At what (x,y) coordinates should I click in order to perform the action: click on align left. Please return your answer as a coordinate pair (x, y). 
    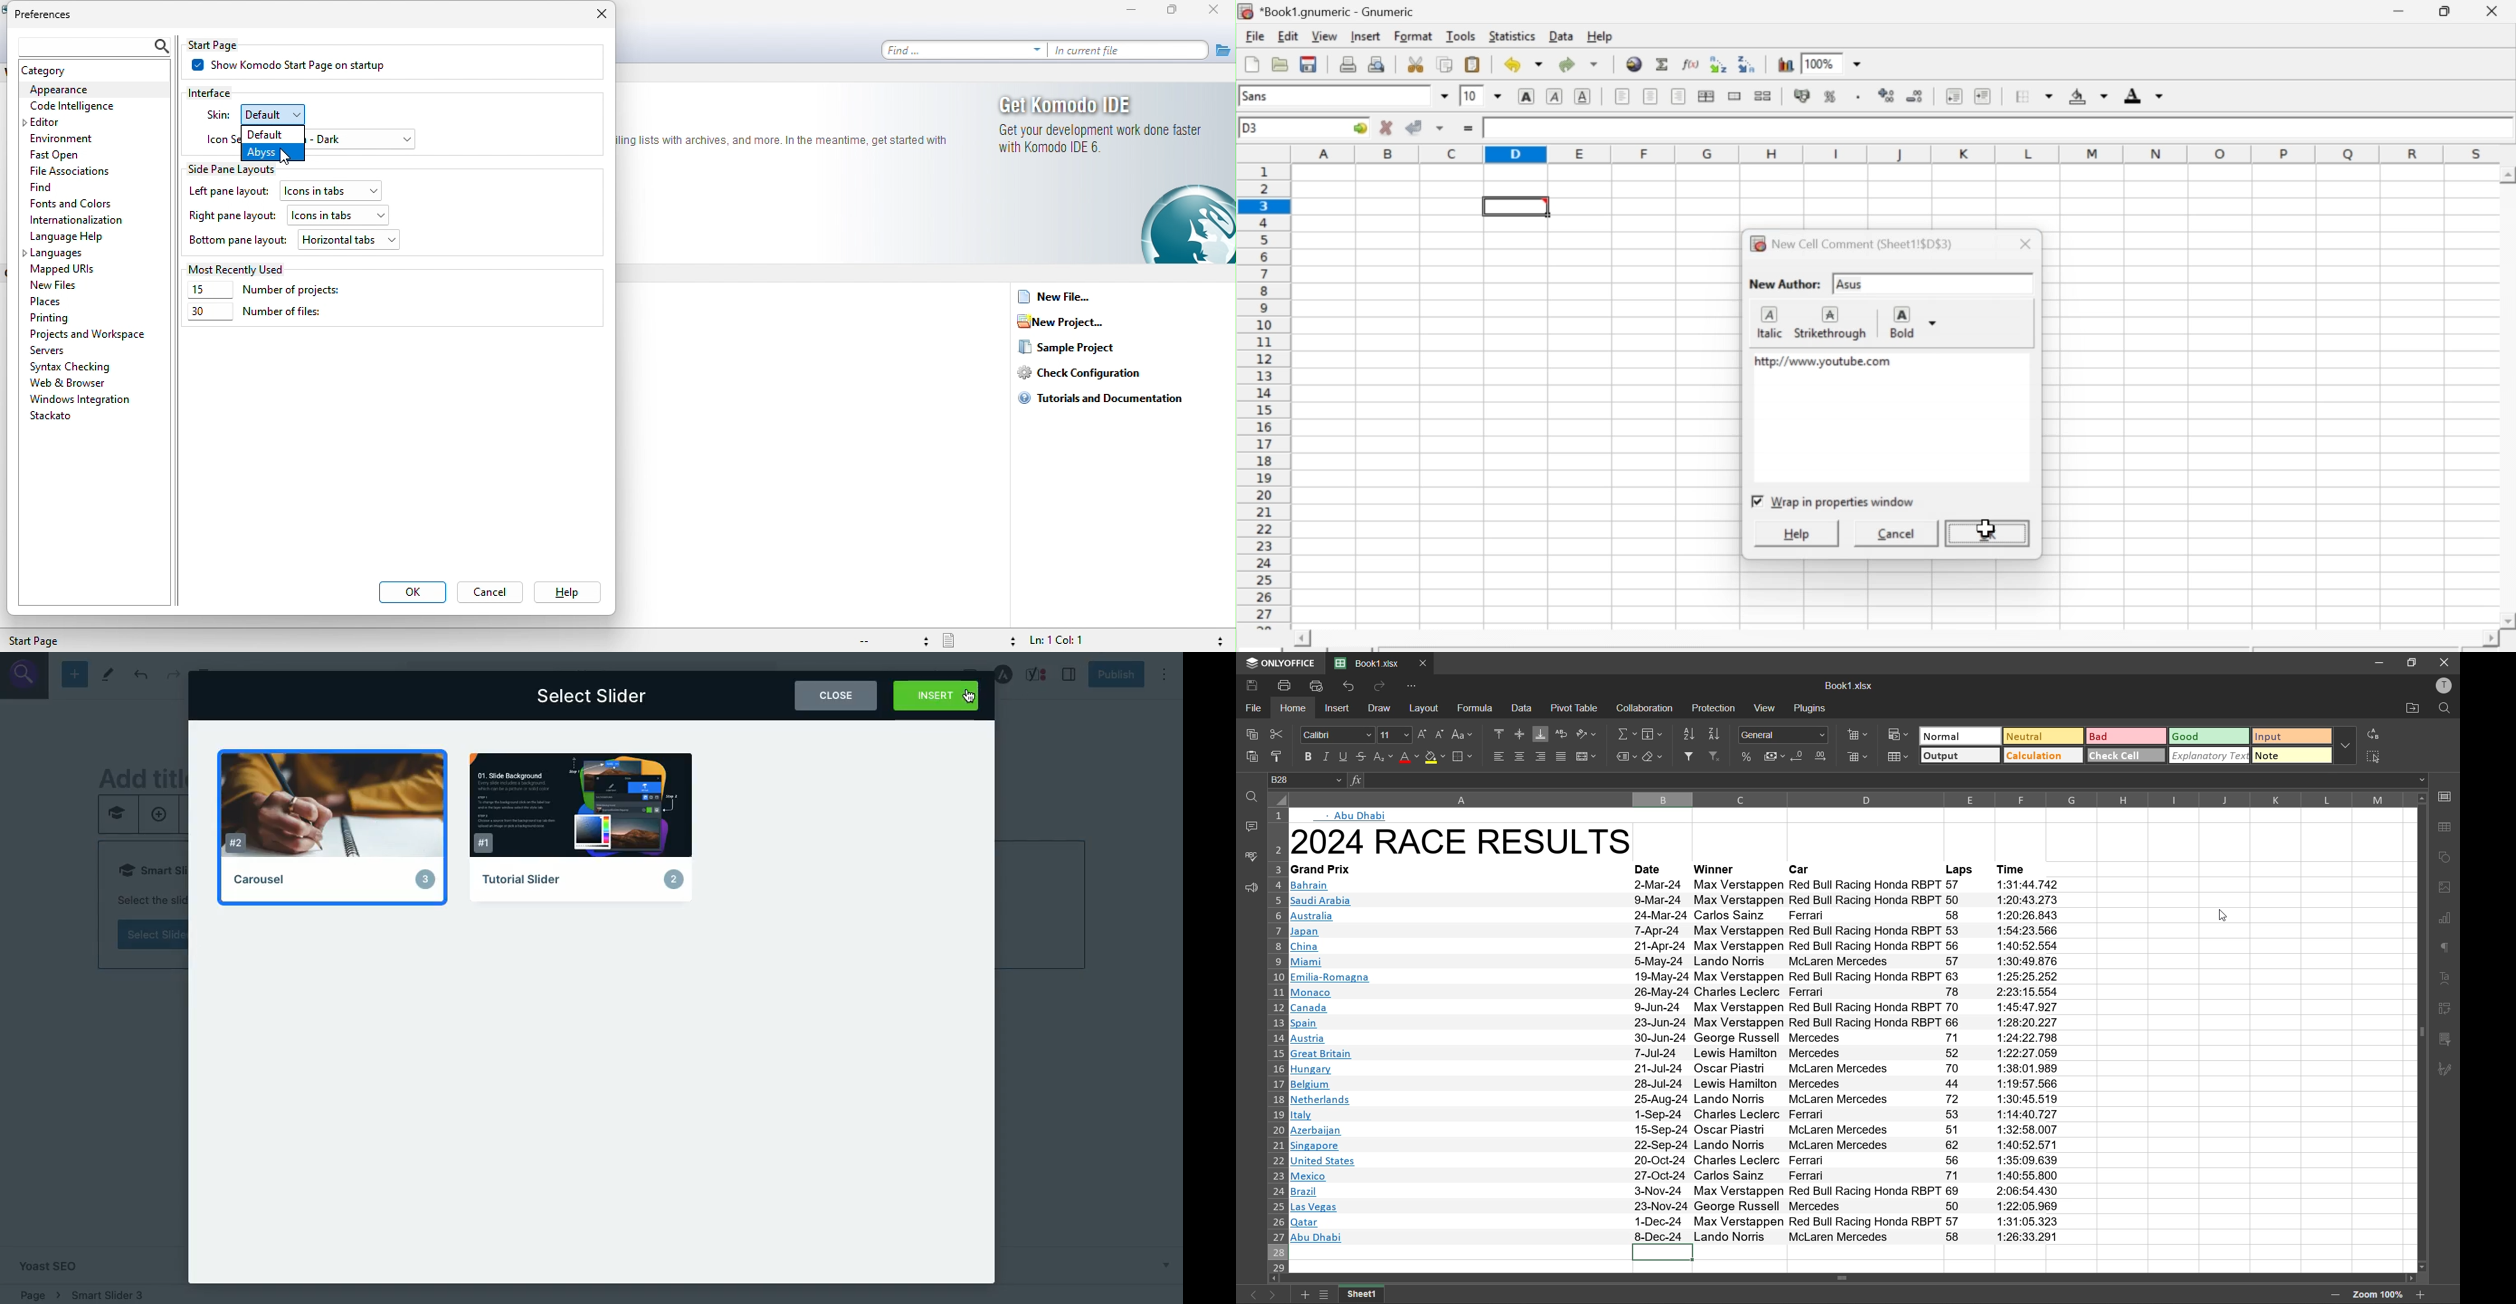
    Looking at the image, I should click on (1499, 757).